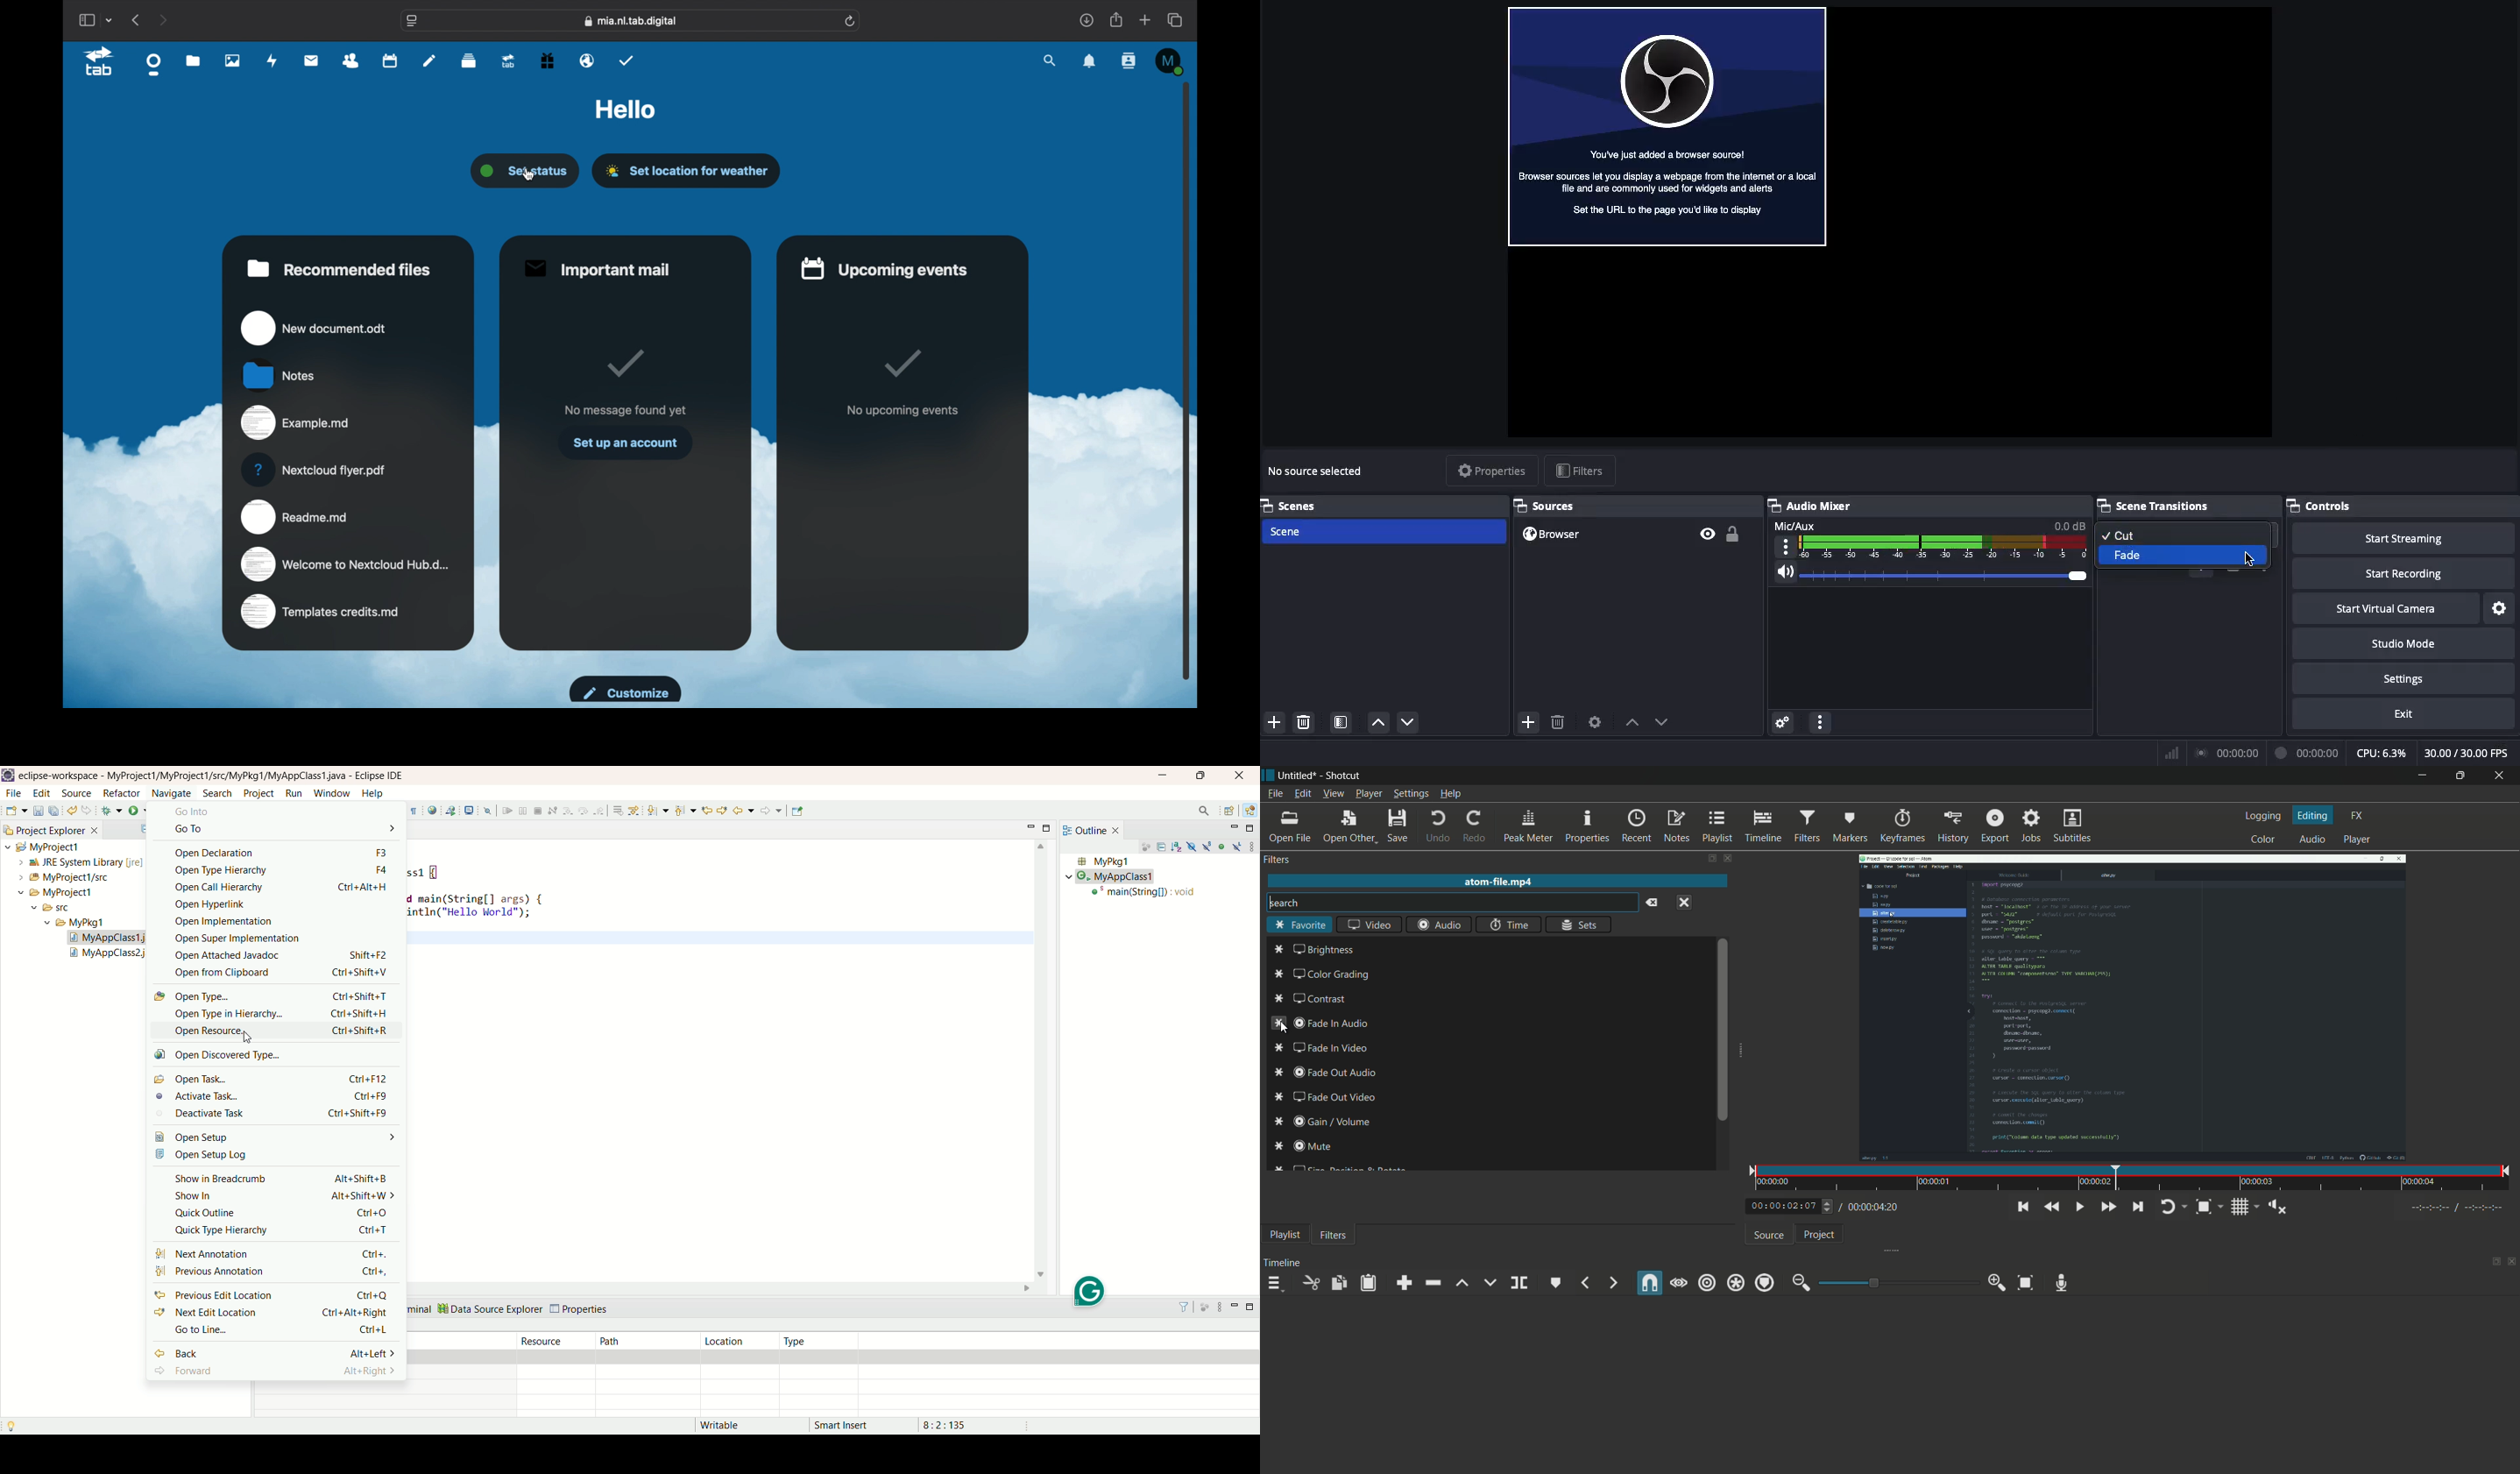  I want to click on zoom timeline to fit, so click(2026, 1283).